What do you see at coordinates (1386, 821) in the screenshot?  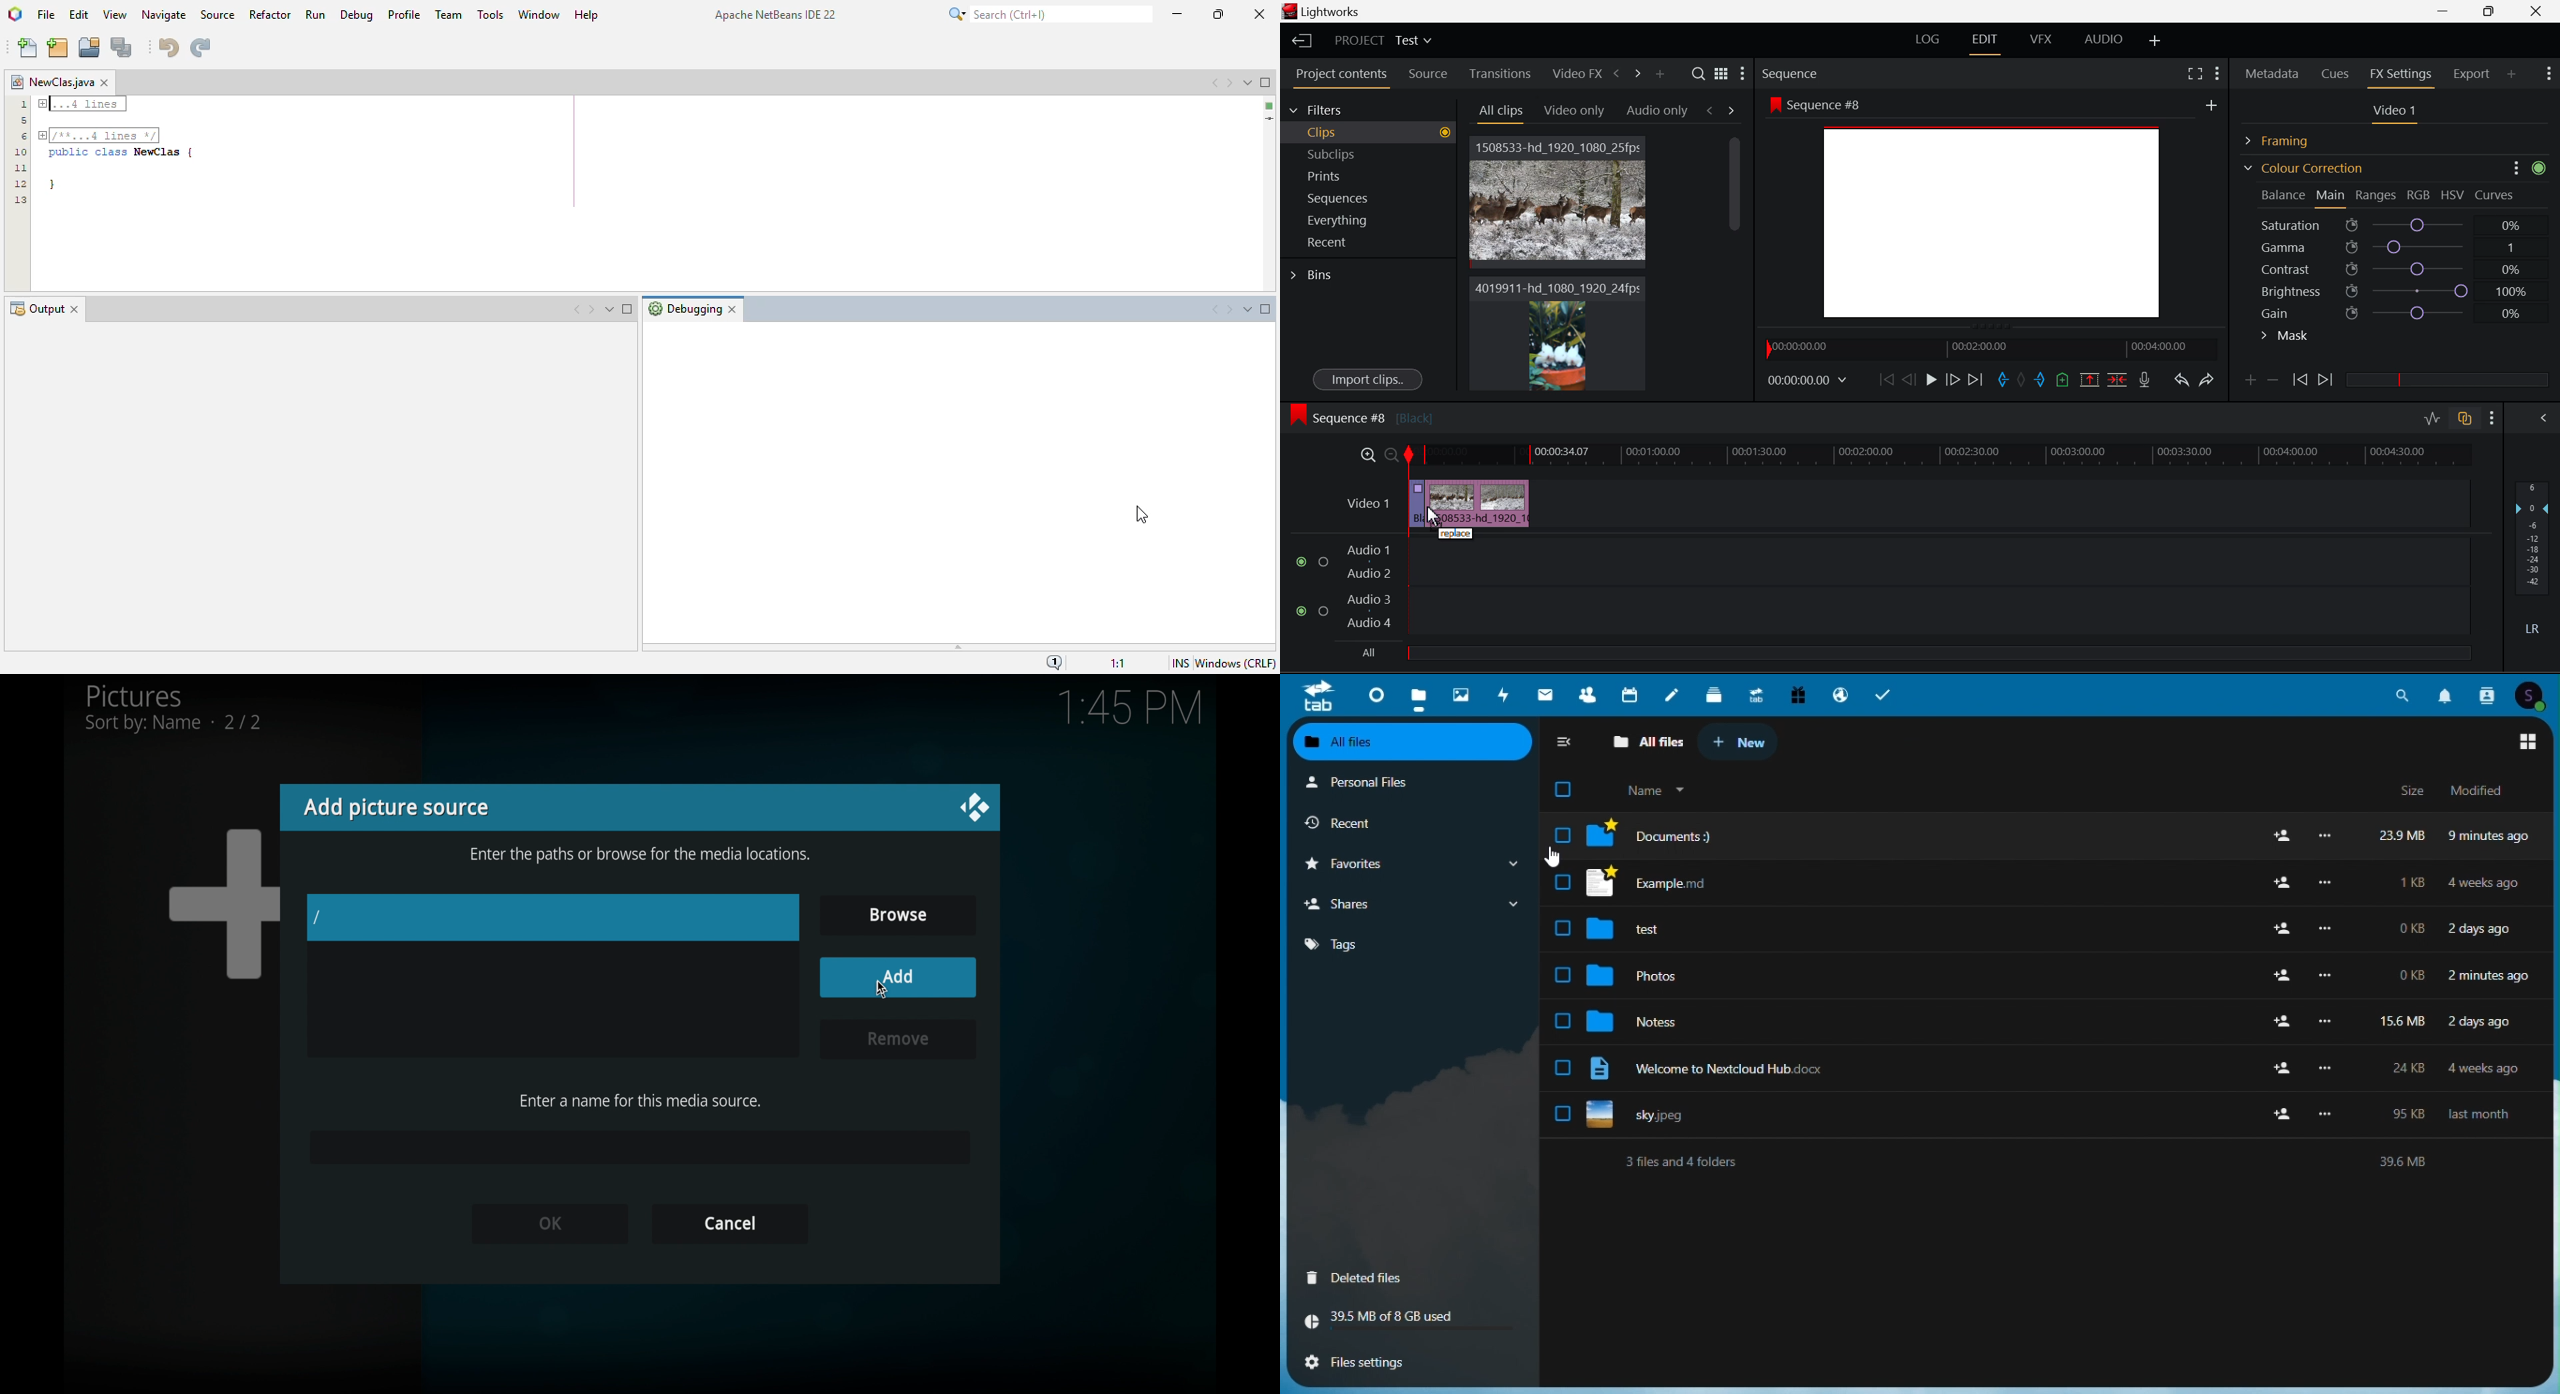 I see `Recent` at bounding box center [1386, 821].